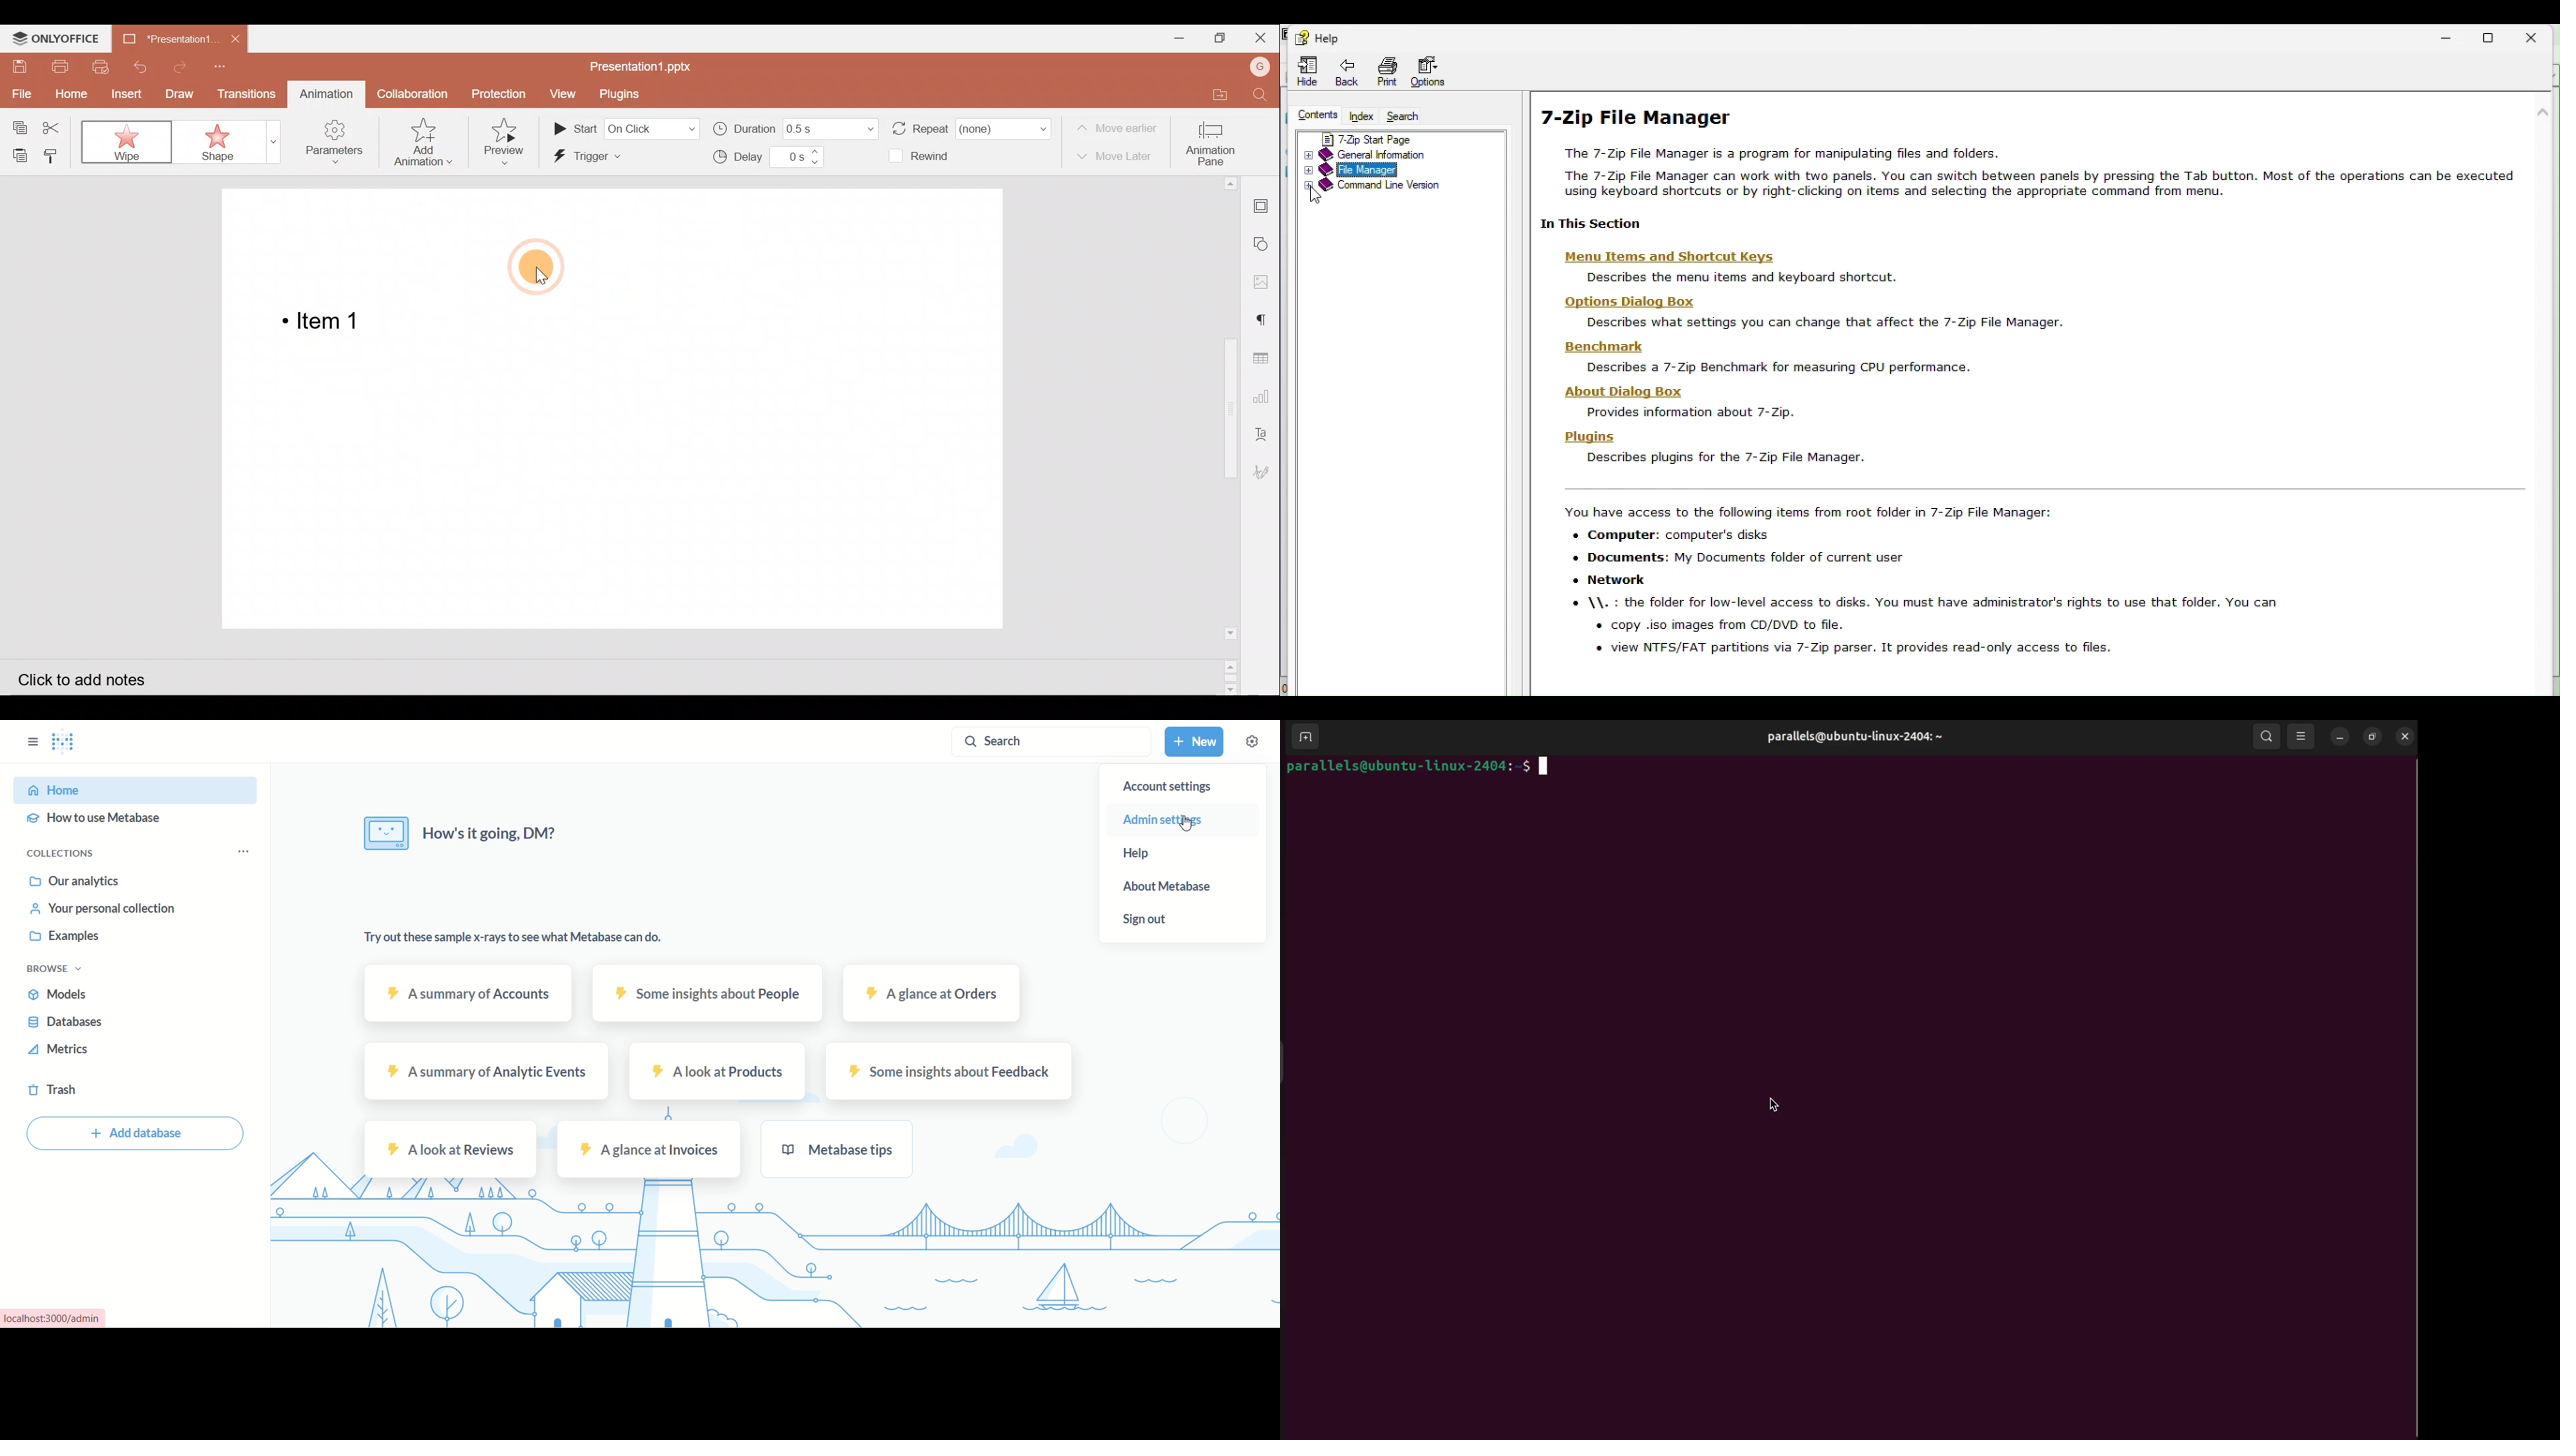  What do you see at coordinates (1781, 367) in the screenshot?
I see `describes a 7-Zip Benchmark for measuring CPU performance.` at bounding box center [1781, 367].